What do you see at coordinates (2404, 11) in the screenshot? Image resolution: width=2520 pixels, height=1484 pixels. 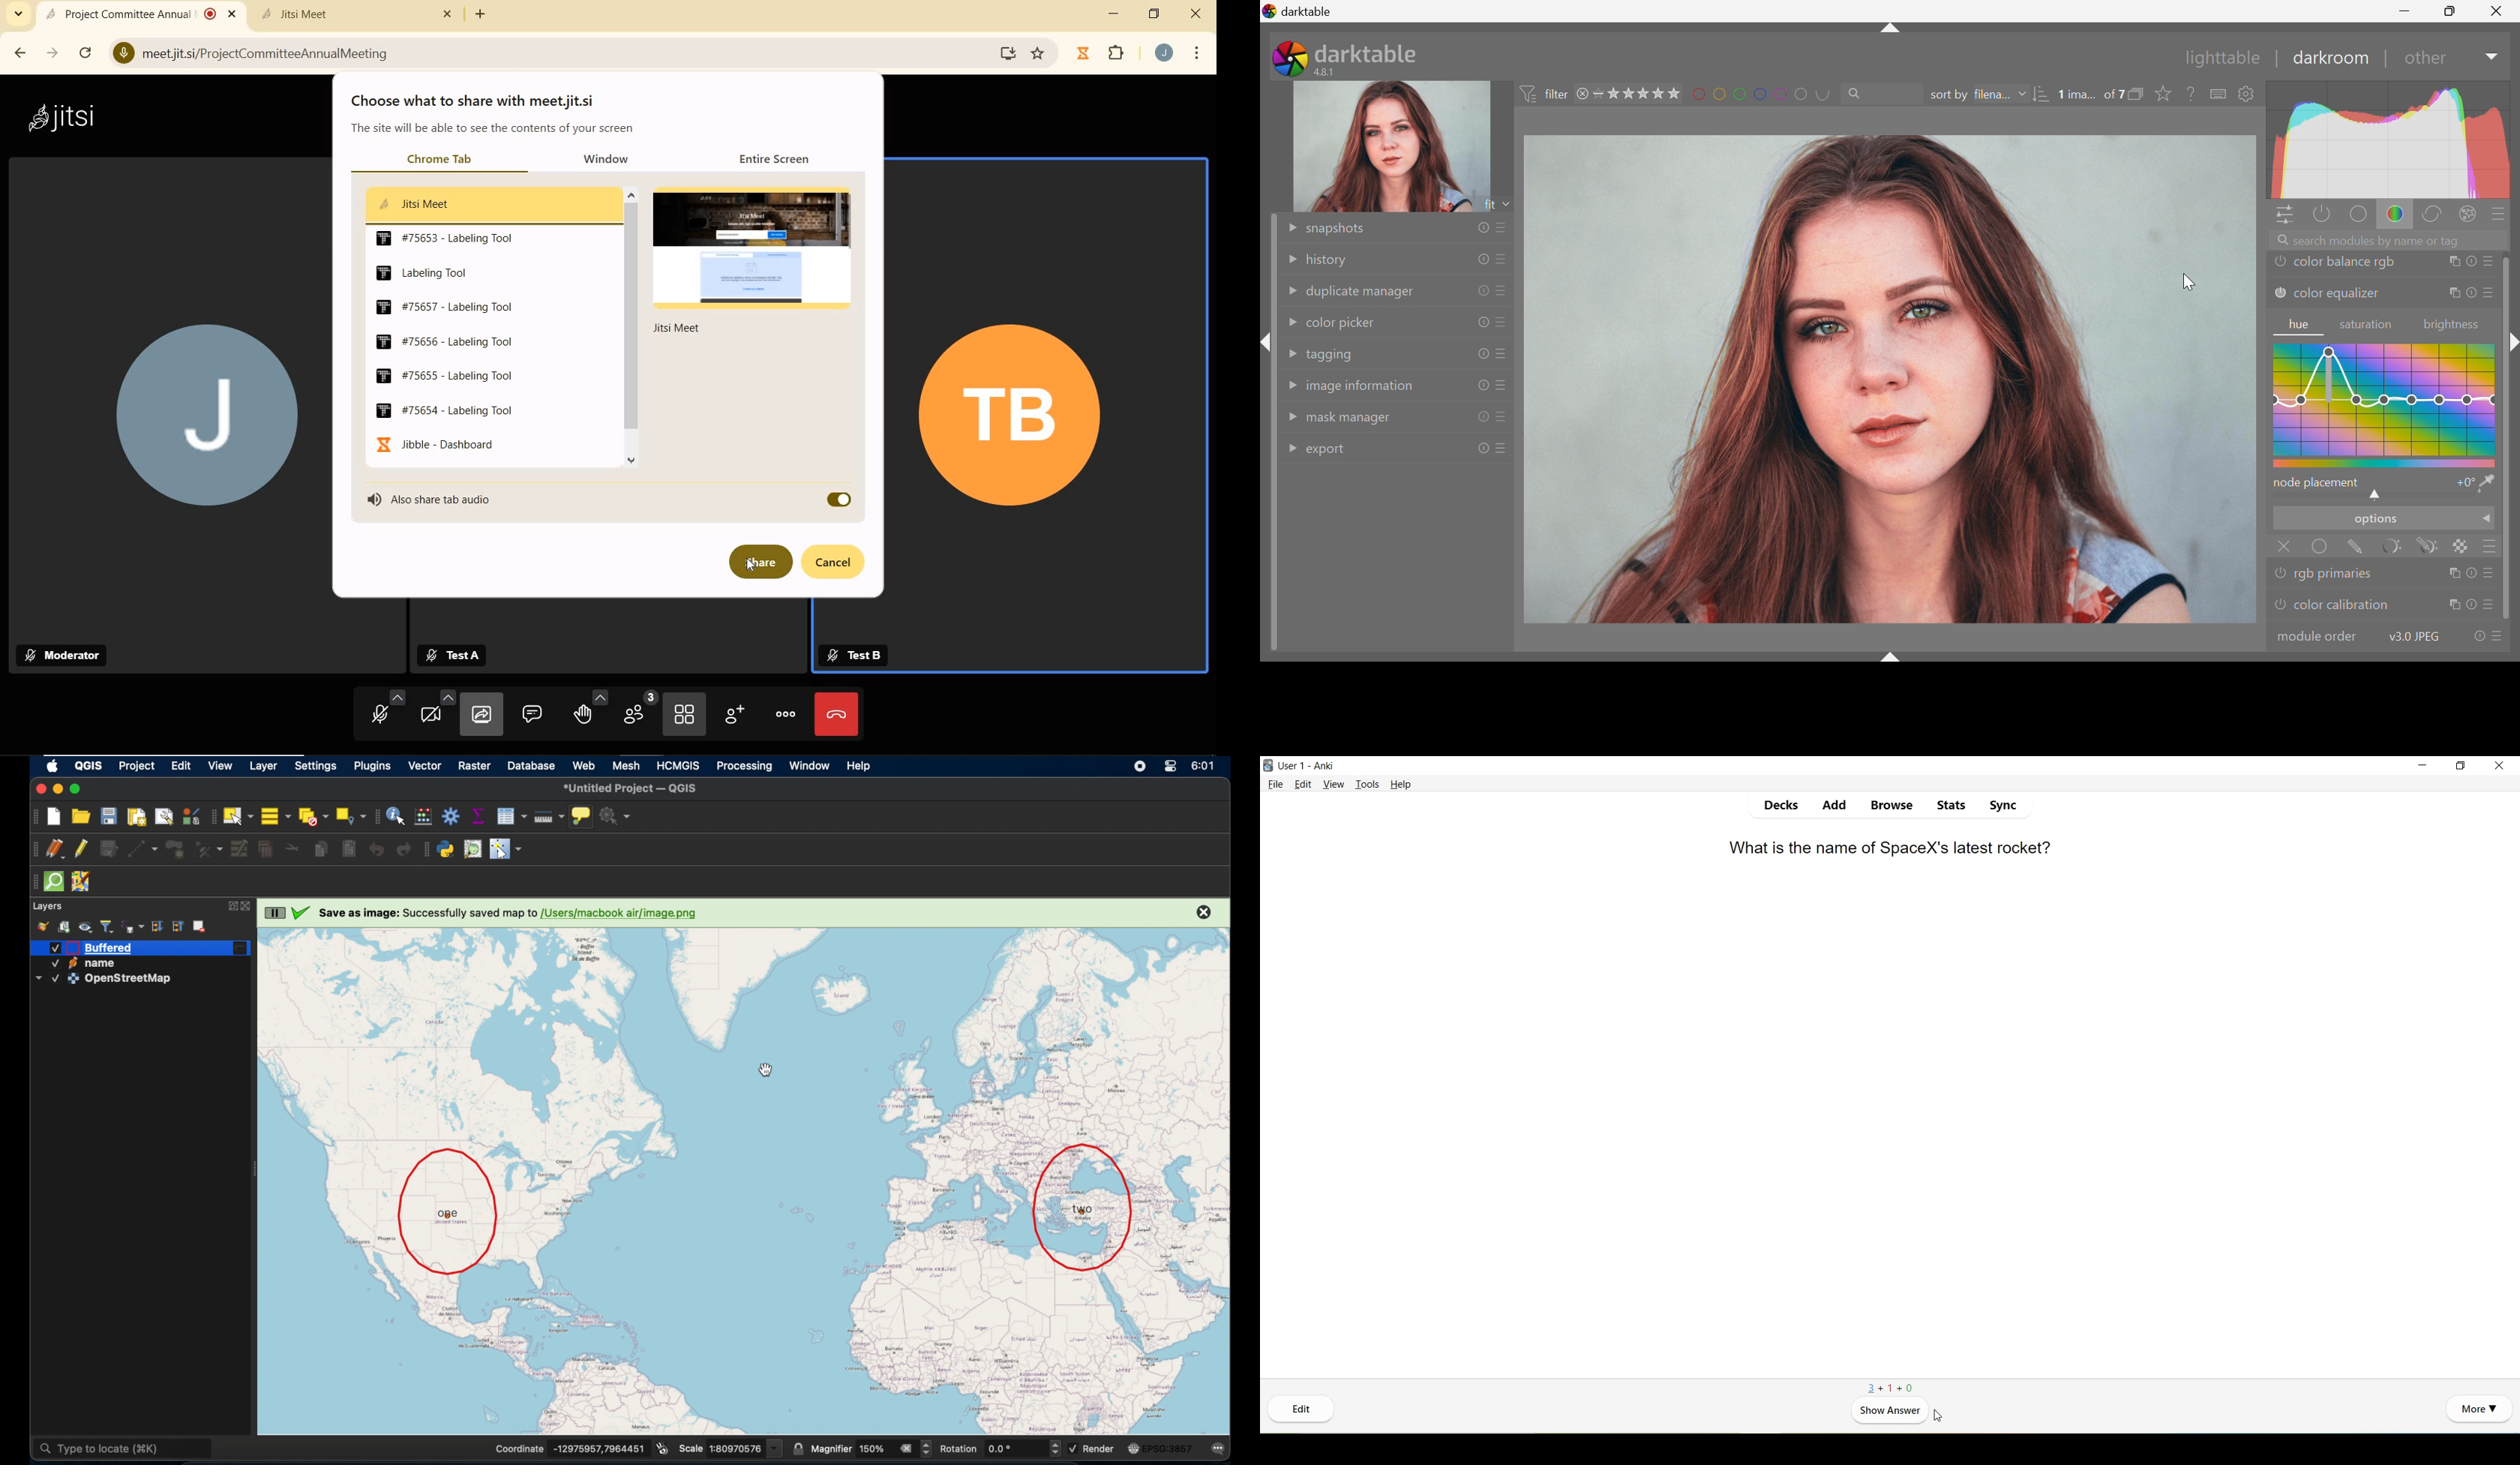 I see `Minimize` at bounding box center [2404, 11].